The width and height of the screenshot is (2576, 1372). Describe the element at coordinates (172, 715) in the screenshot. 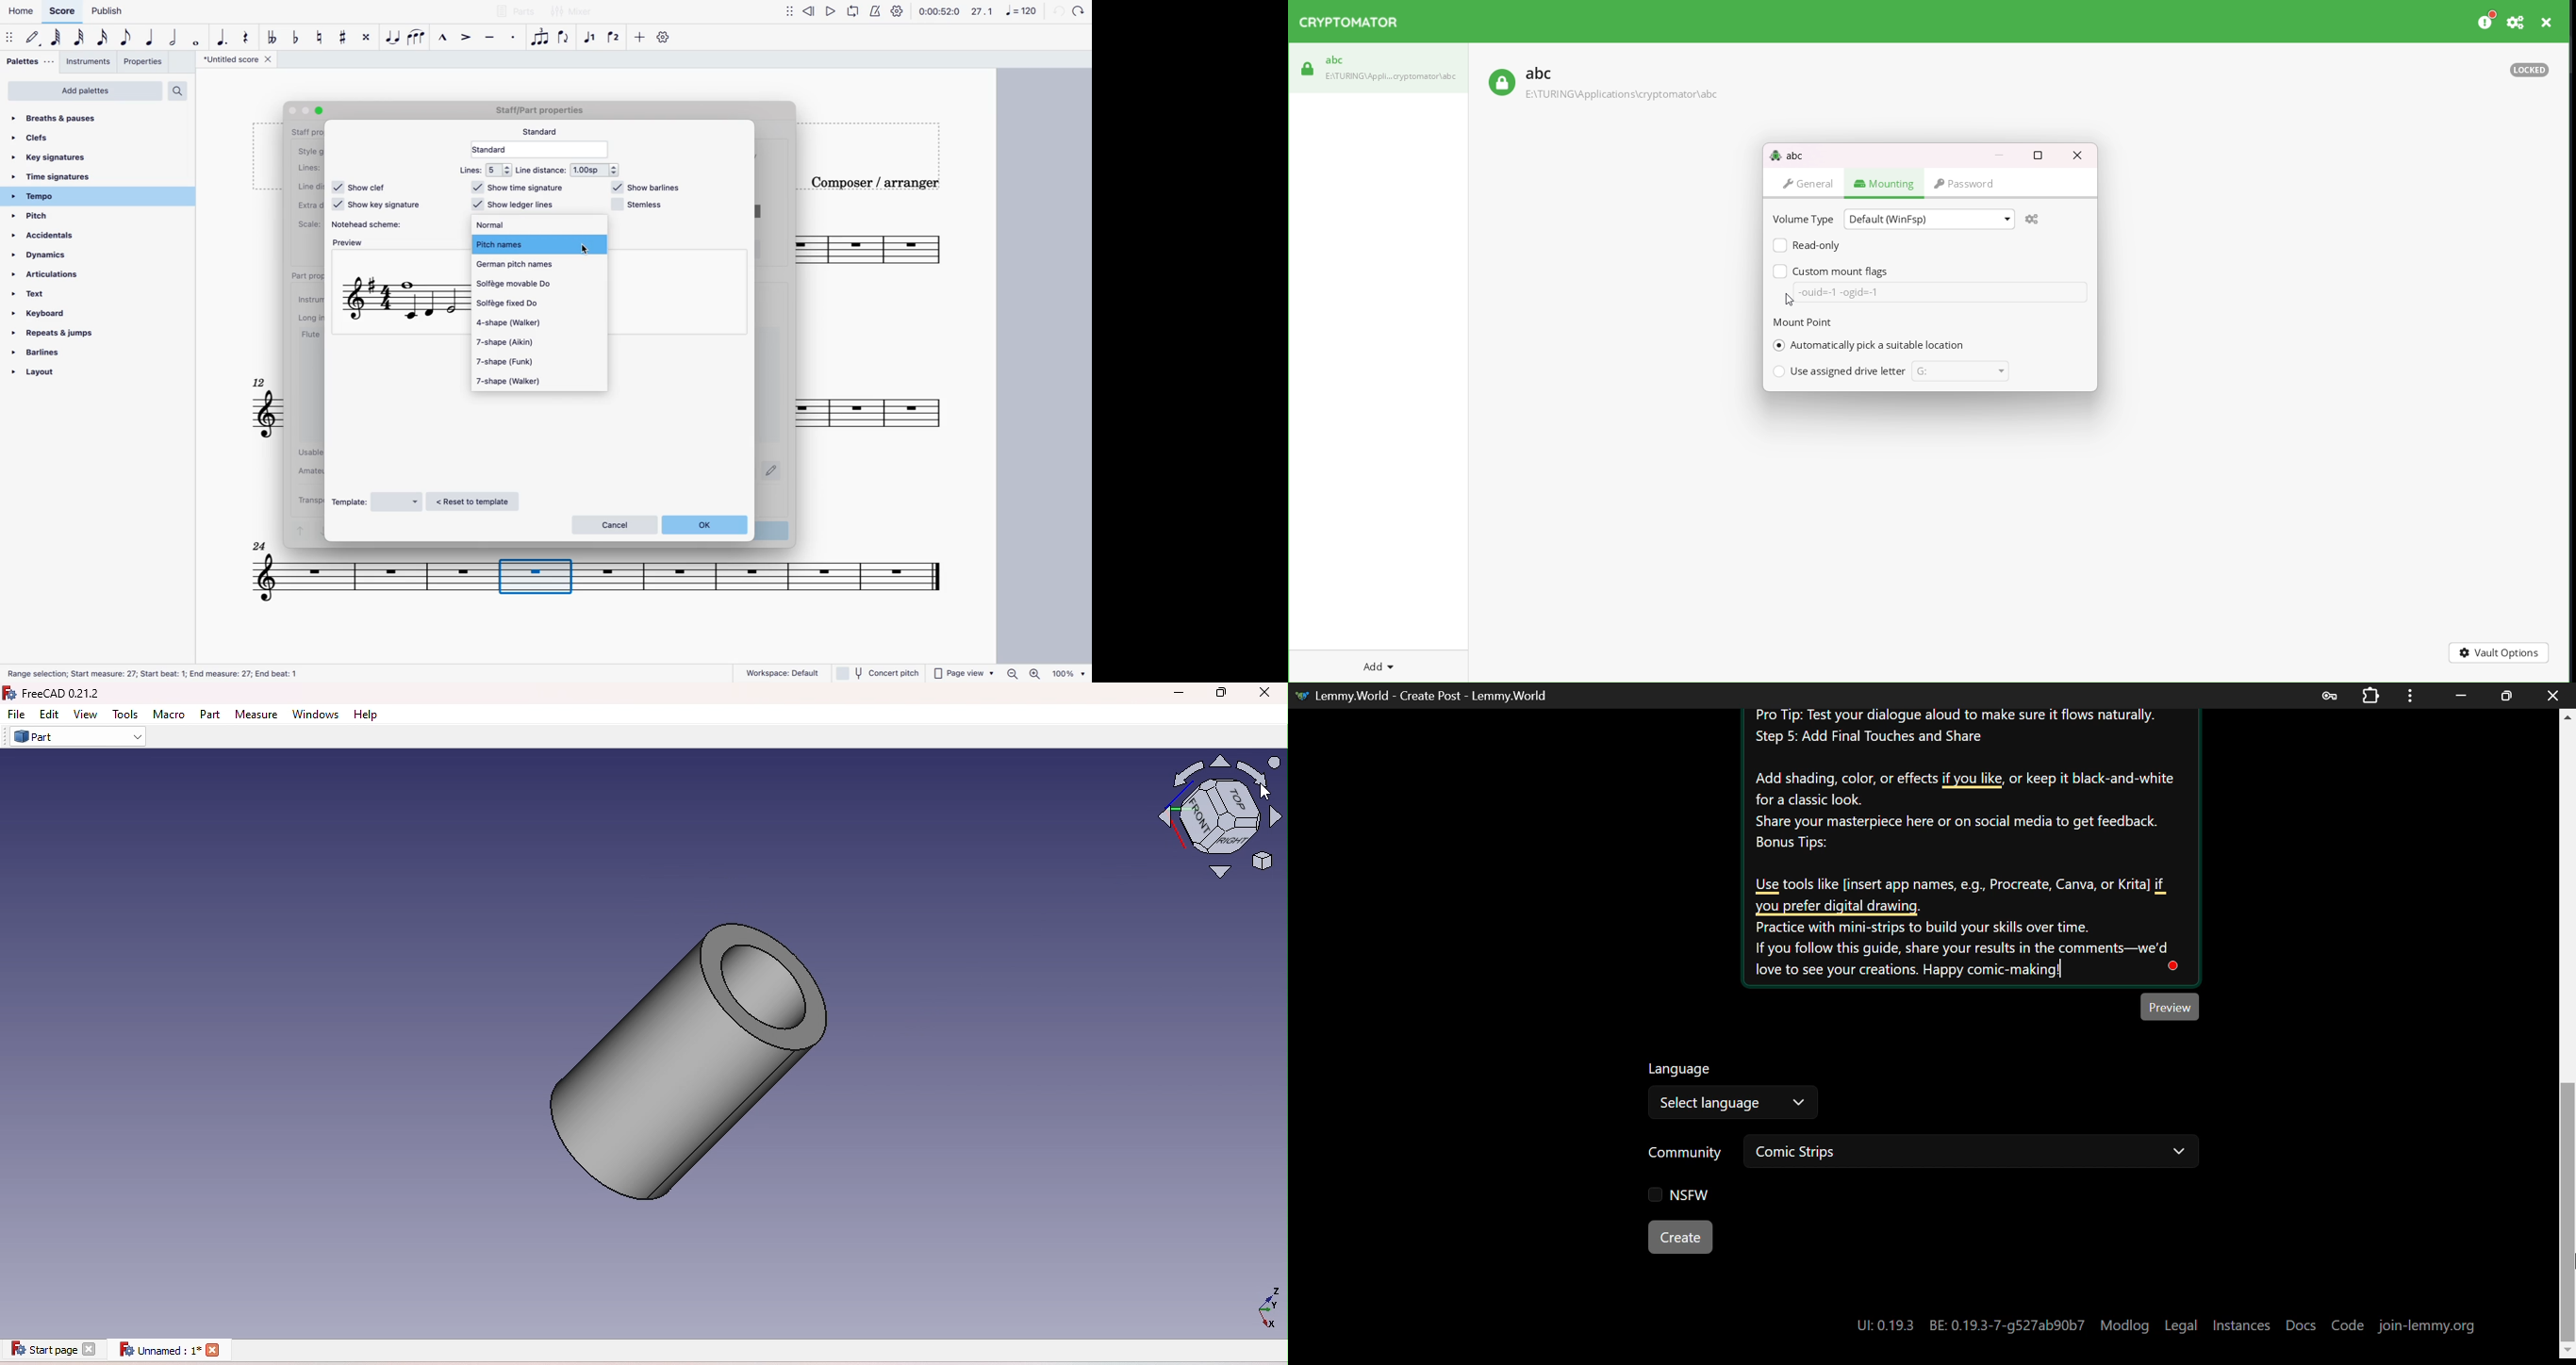

I see `Macro` at that location.